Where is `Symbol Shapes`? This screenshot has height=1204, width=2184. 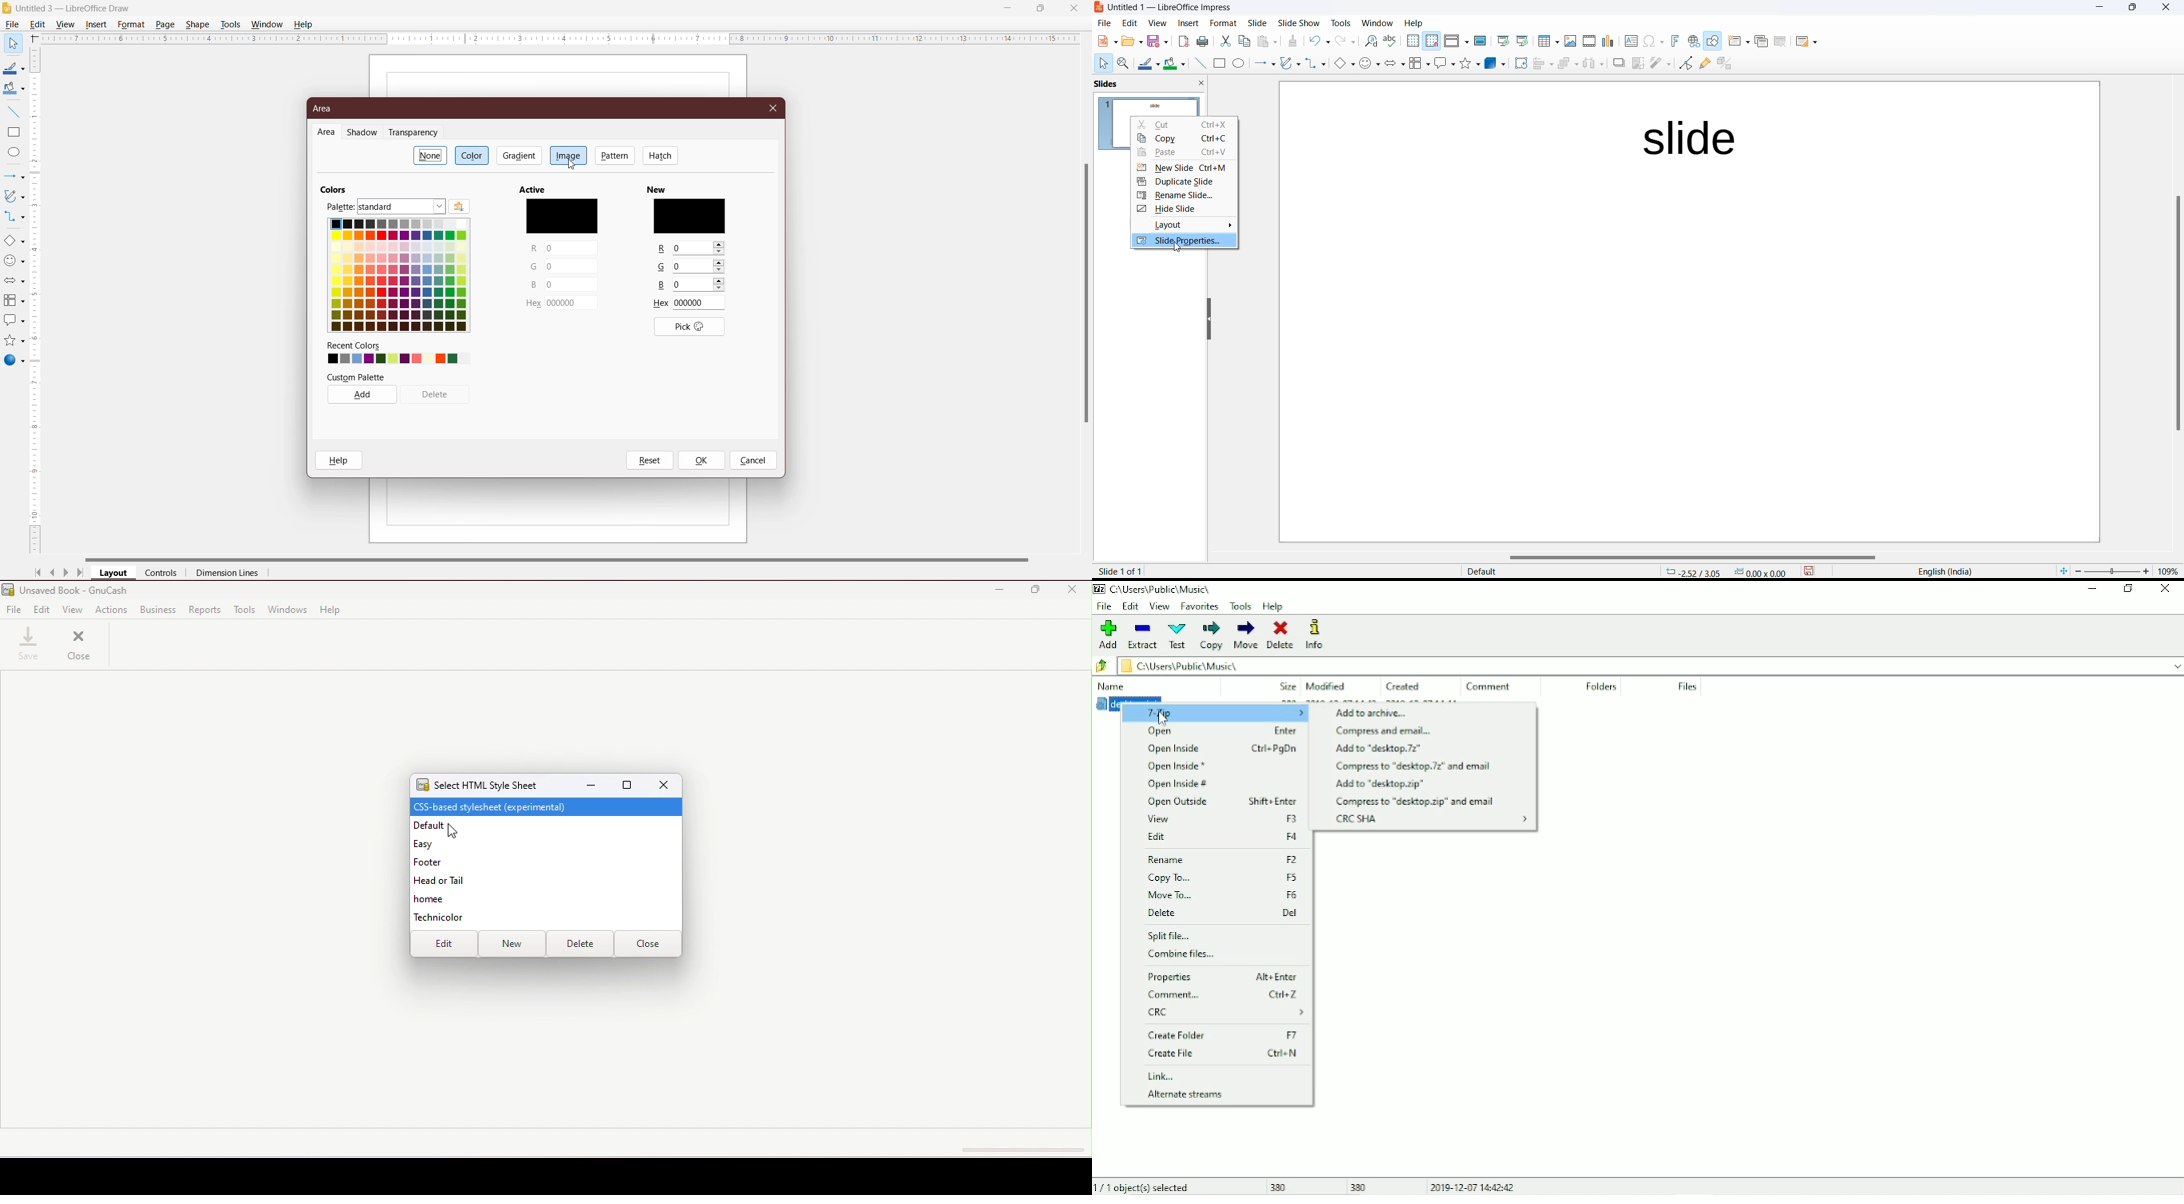
Symbol Shapes is located at coordinates (14, 261).